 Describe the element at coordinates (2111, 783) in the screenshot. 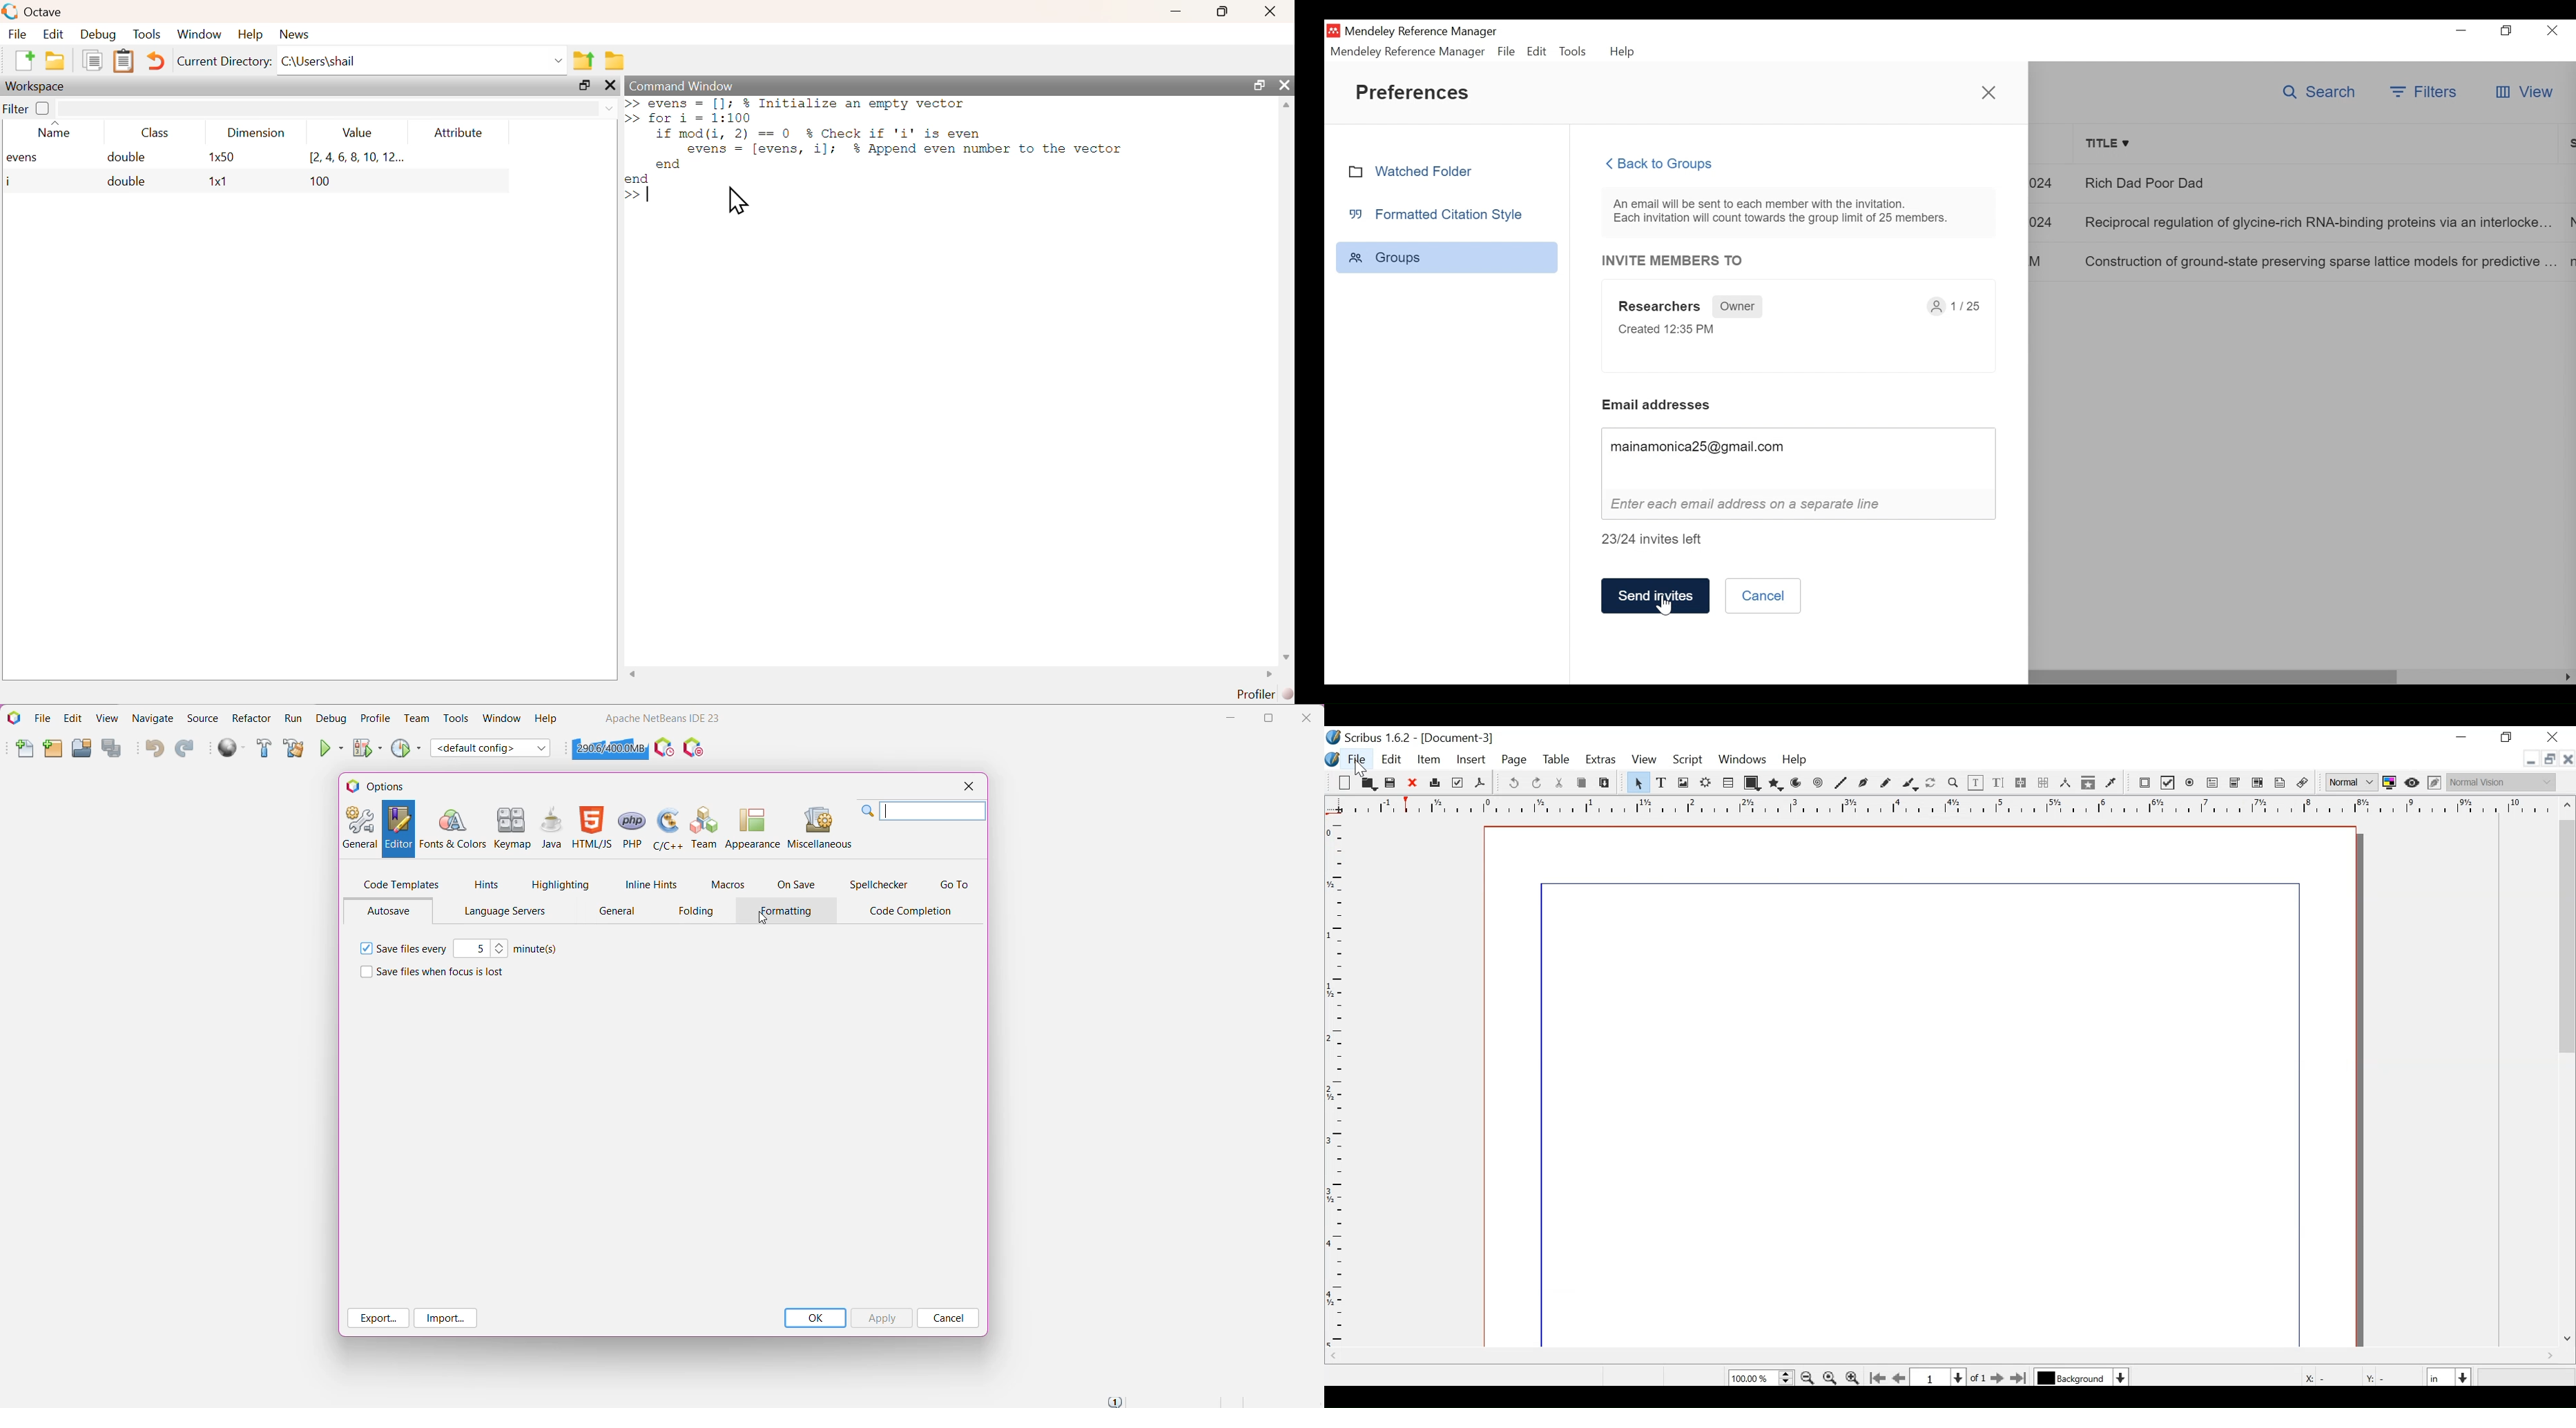

I see `Eyedropper` at that location.